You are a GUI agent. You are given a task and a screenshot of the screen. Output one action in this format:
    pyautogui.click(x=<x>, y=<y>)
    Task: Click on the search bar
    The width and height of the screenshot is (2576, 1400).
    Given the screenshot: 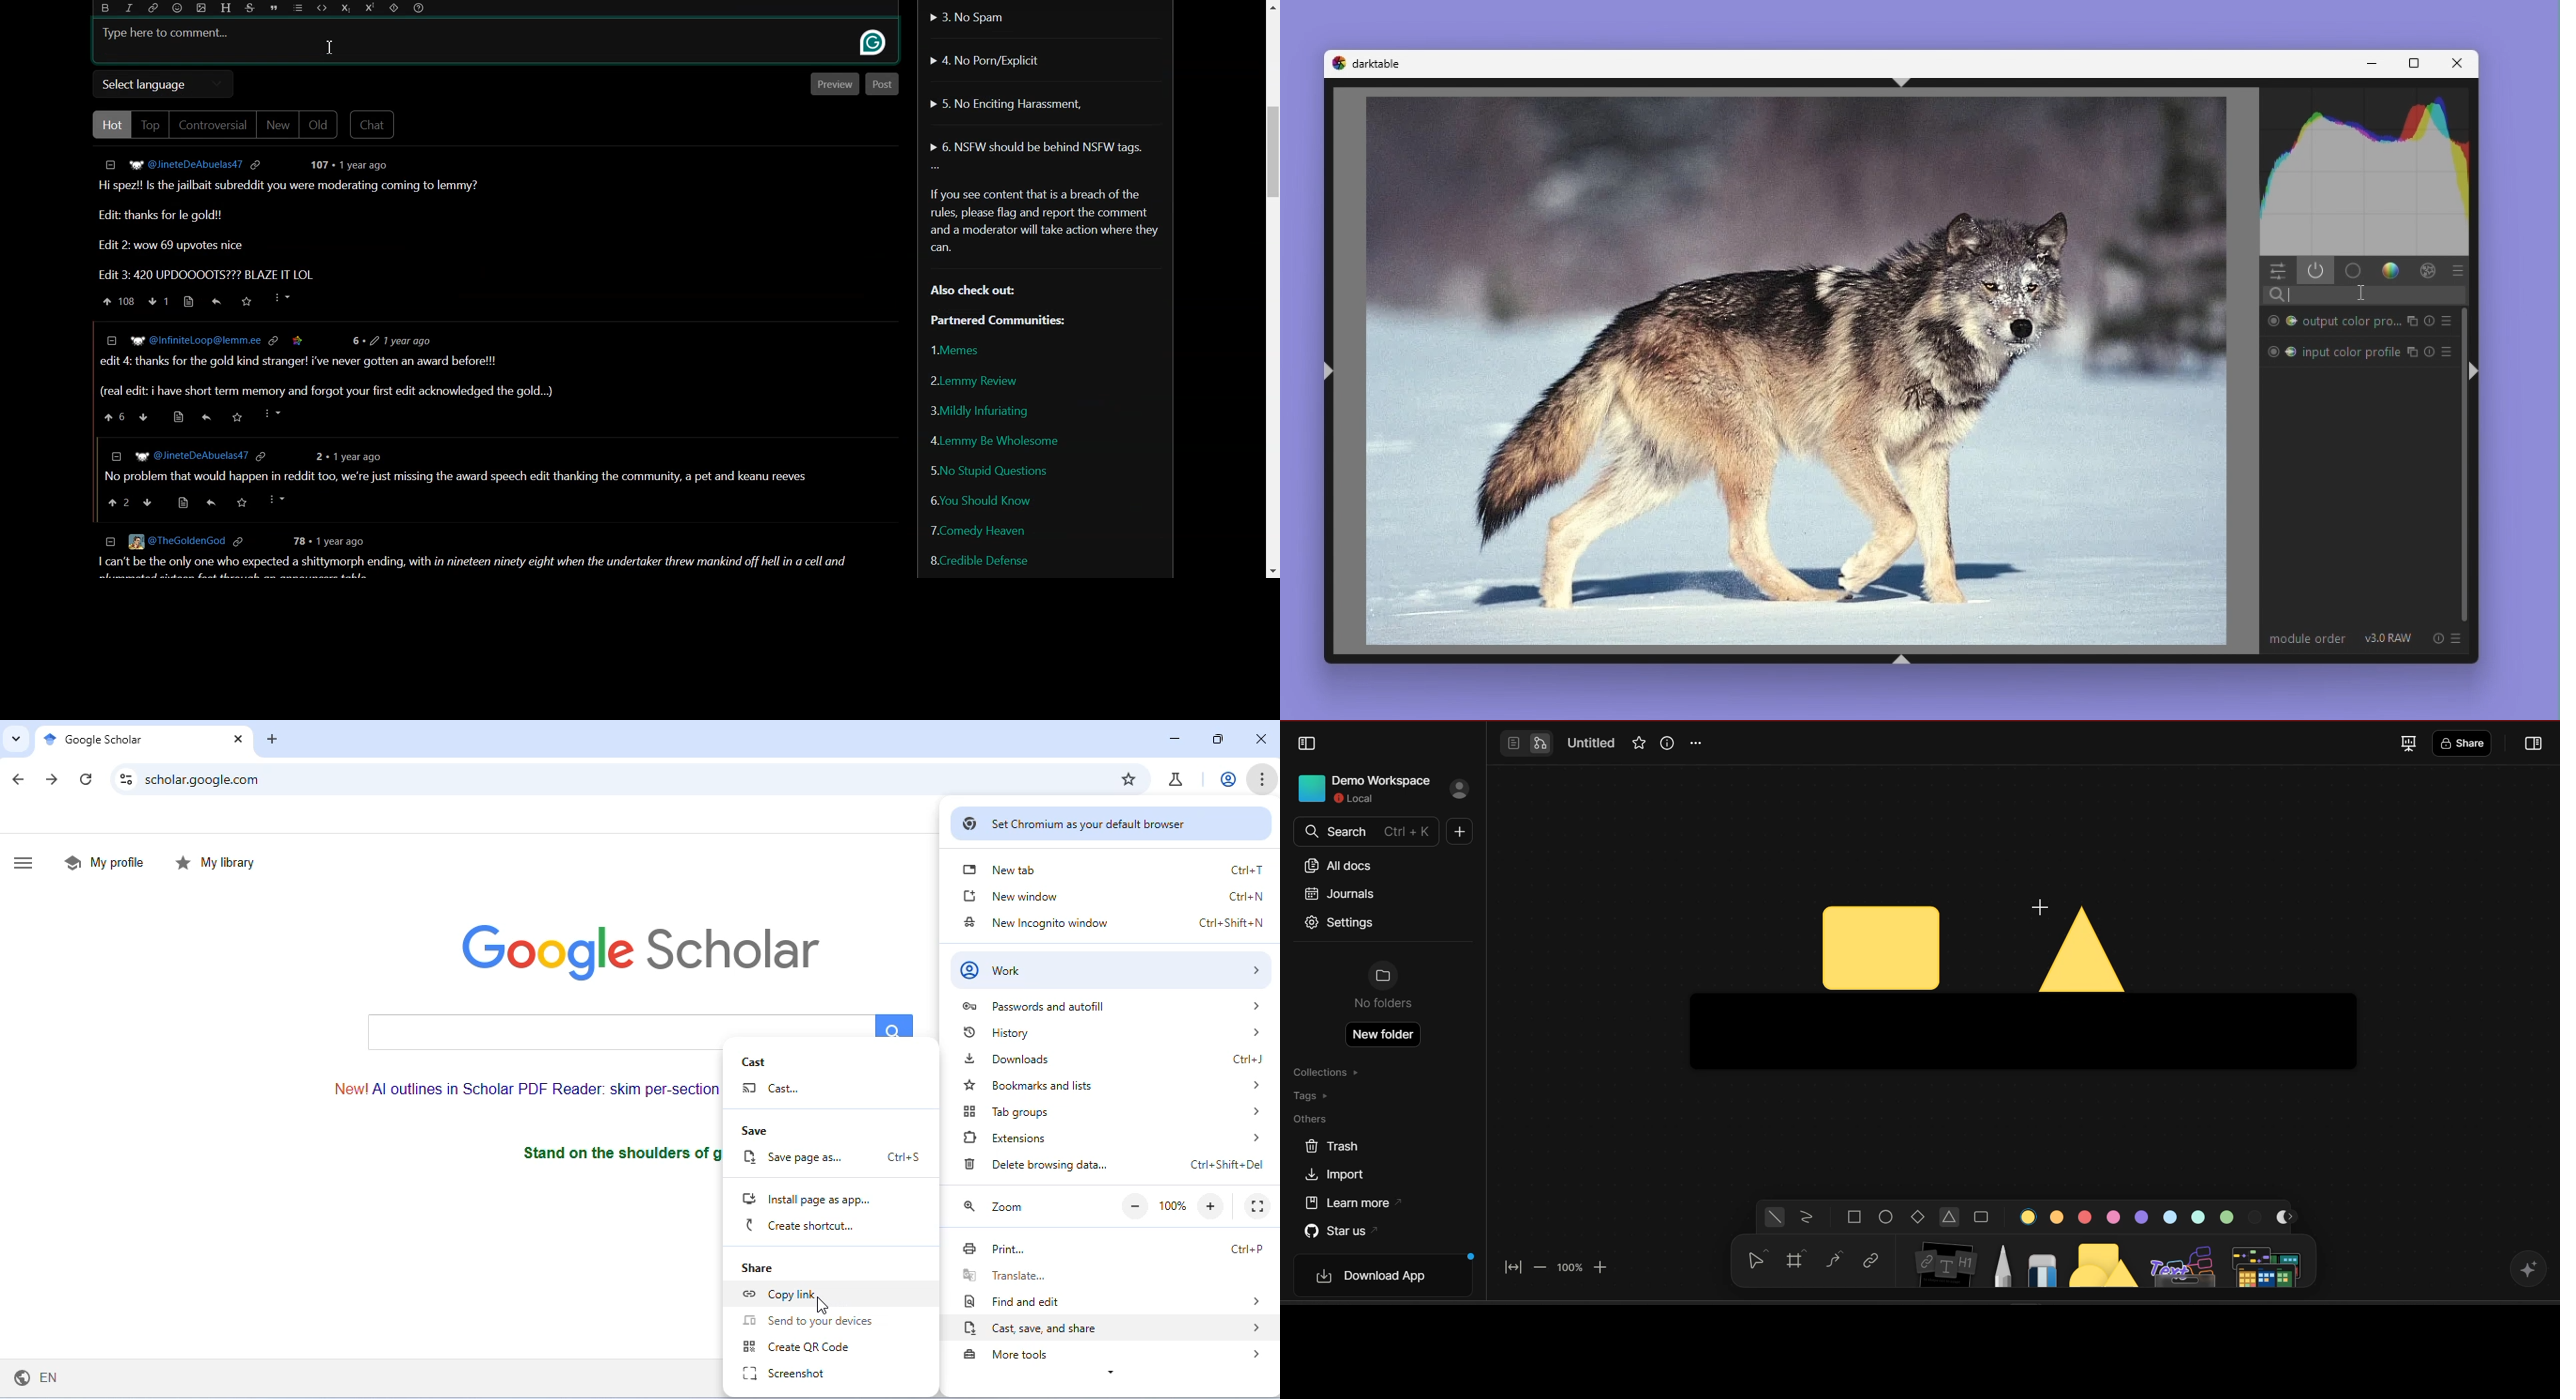 What is the action you would take?
    pyautogui.click(x=632, y=1024)
    